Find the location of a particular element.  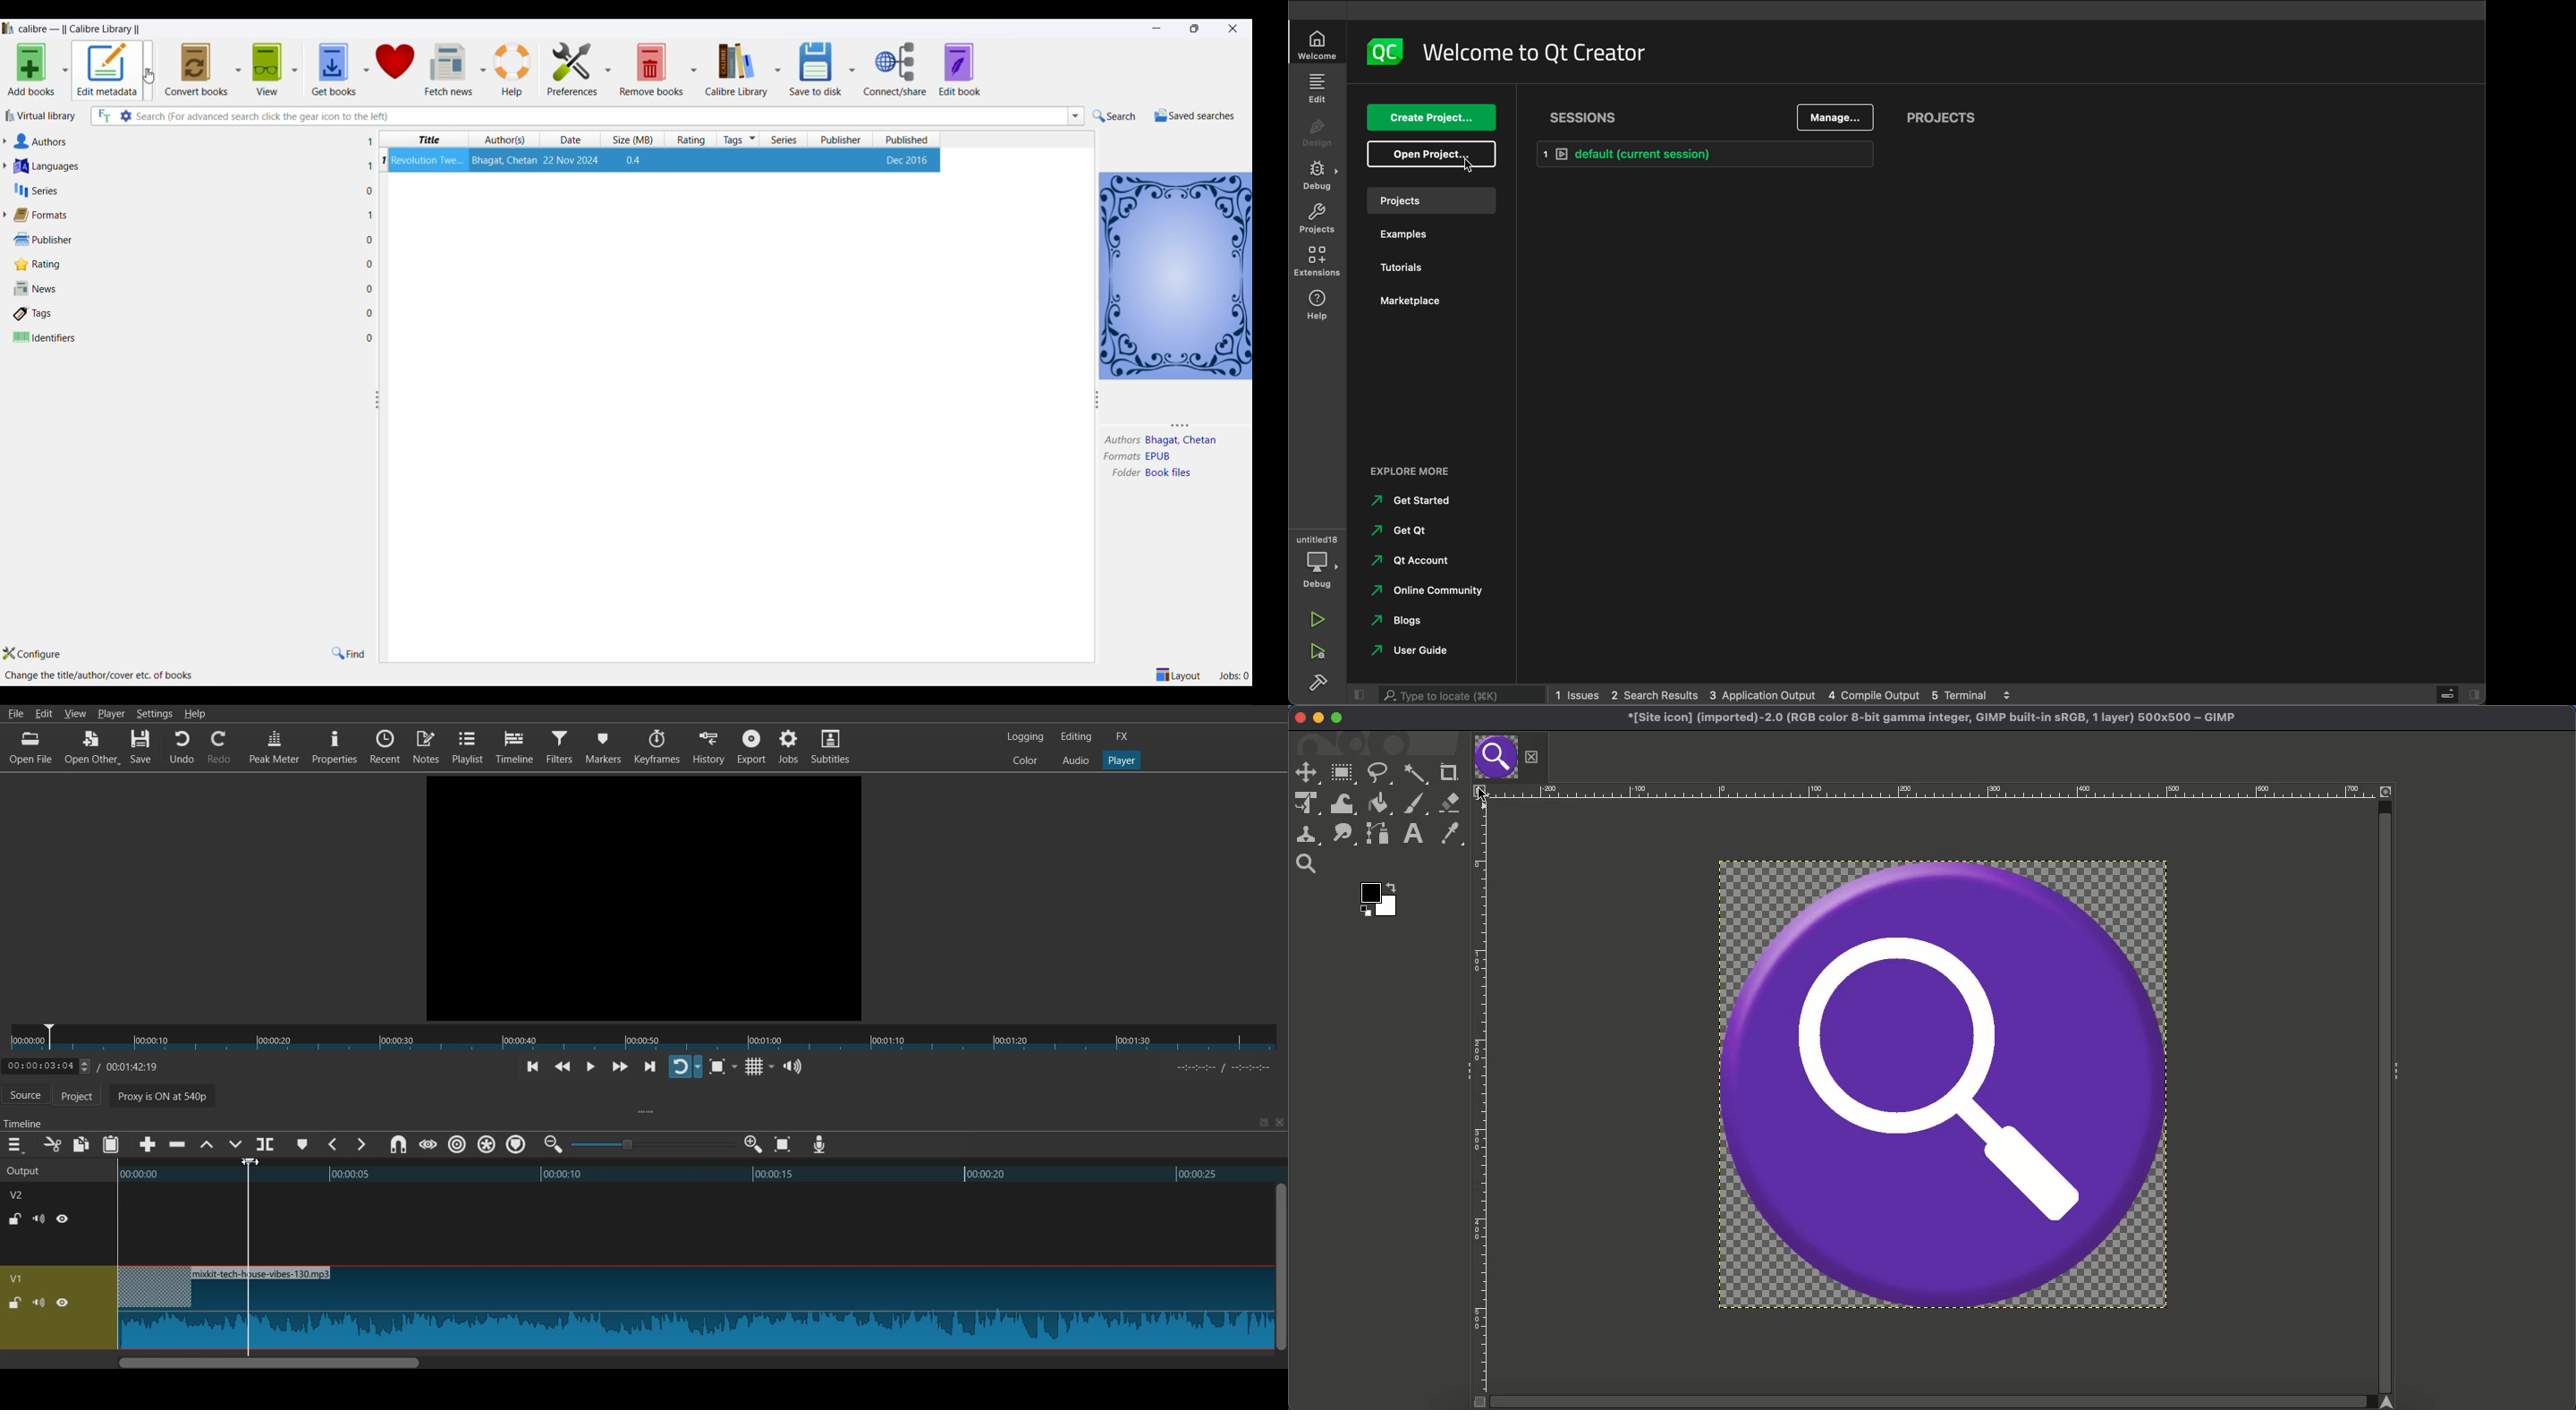

publisher is located at coordinates (843, 140).